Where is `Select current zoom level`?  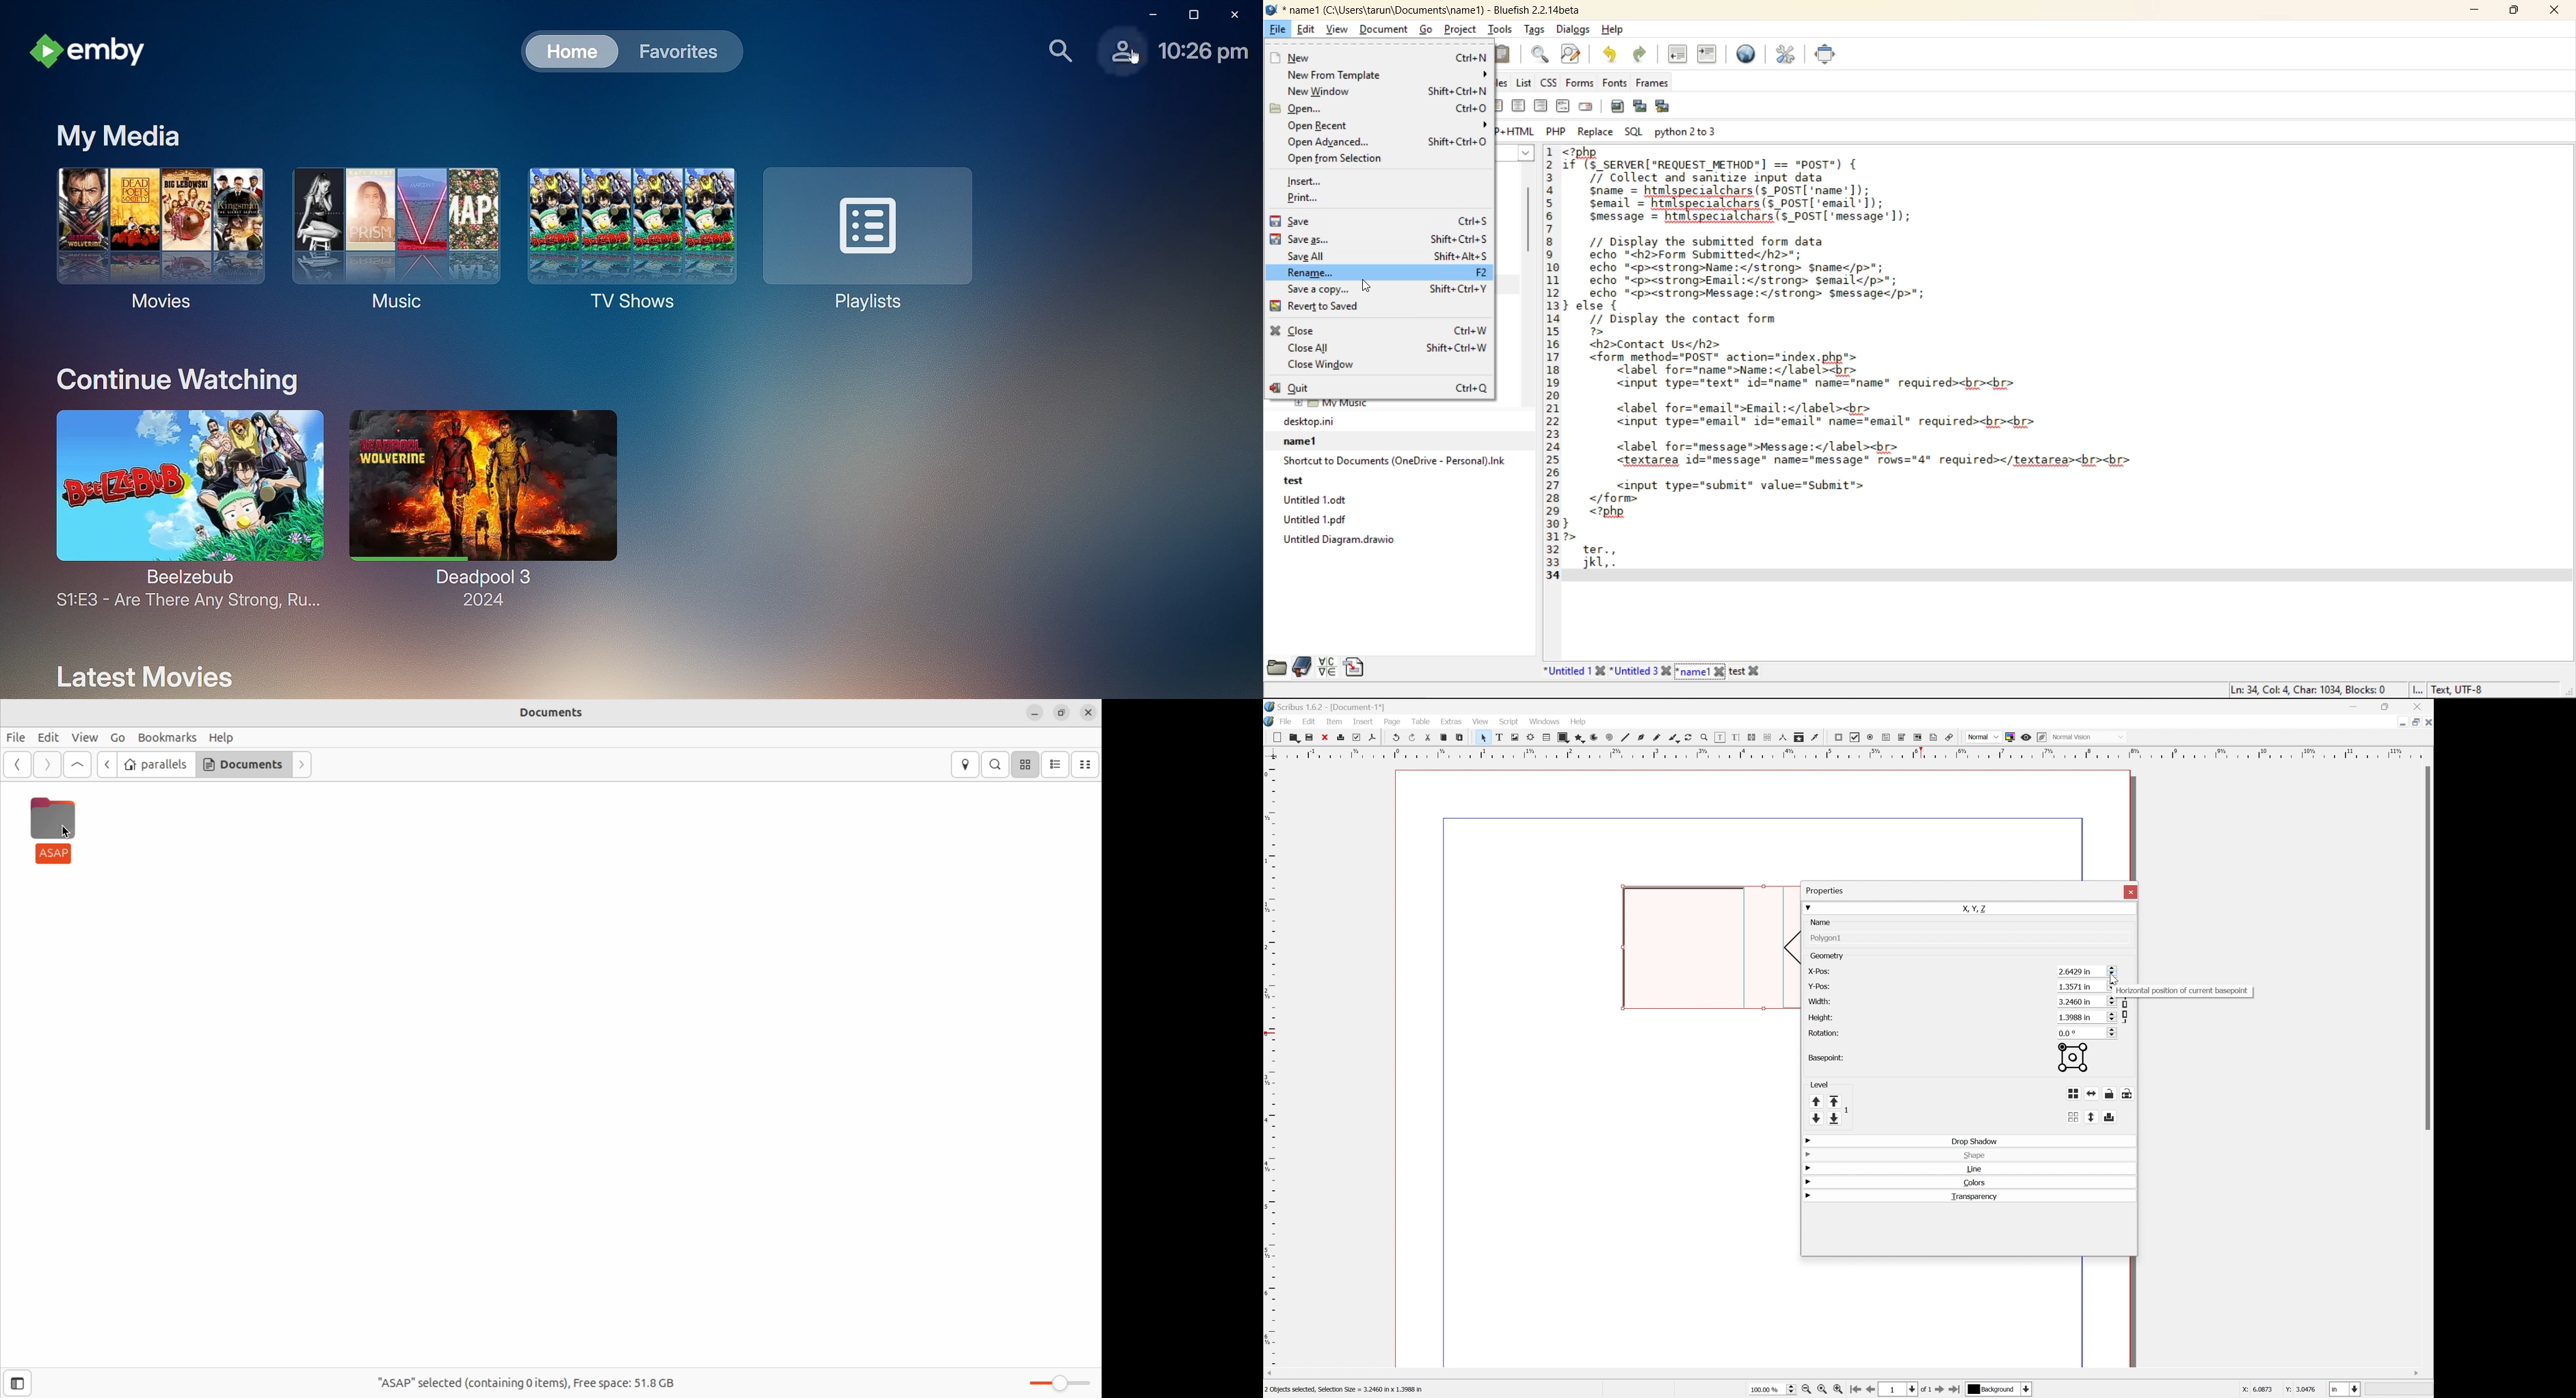 Select current zoom level is located at coordinates (1769, 1388).